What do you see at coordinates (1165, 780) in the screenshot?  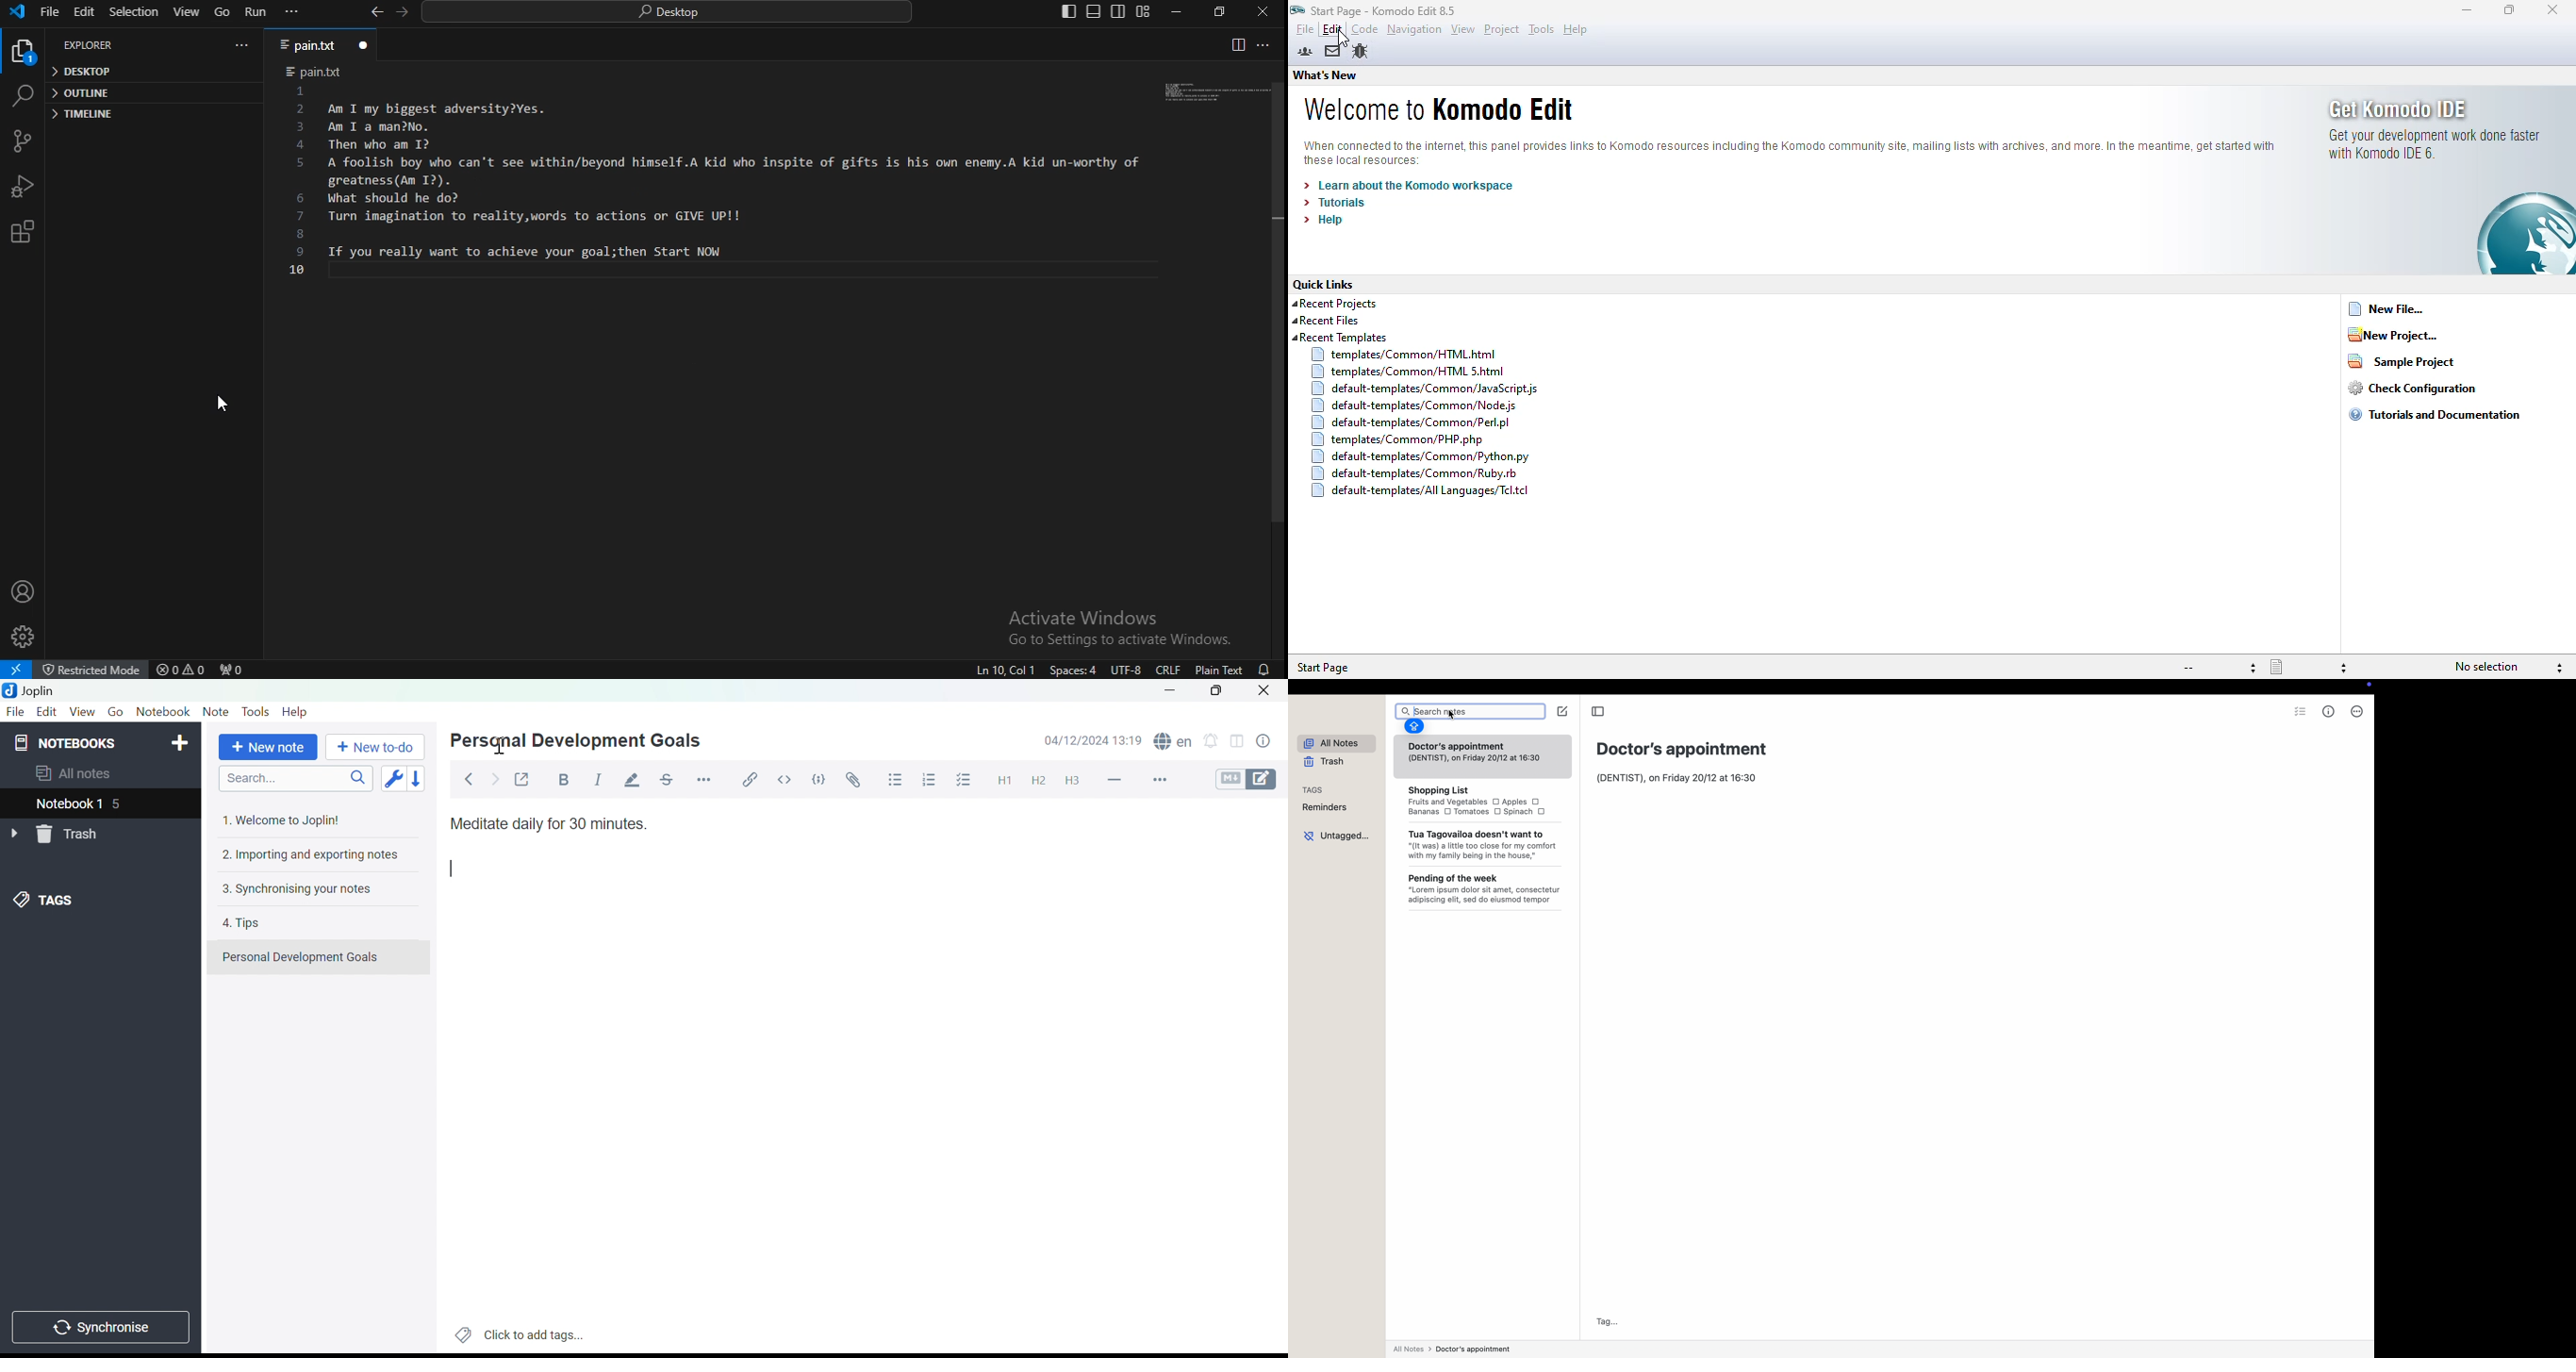 I see `More` at bounding box center [1165, 780].